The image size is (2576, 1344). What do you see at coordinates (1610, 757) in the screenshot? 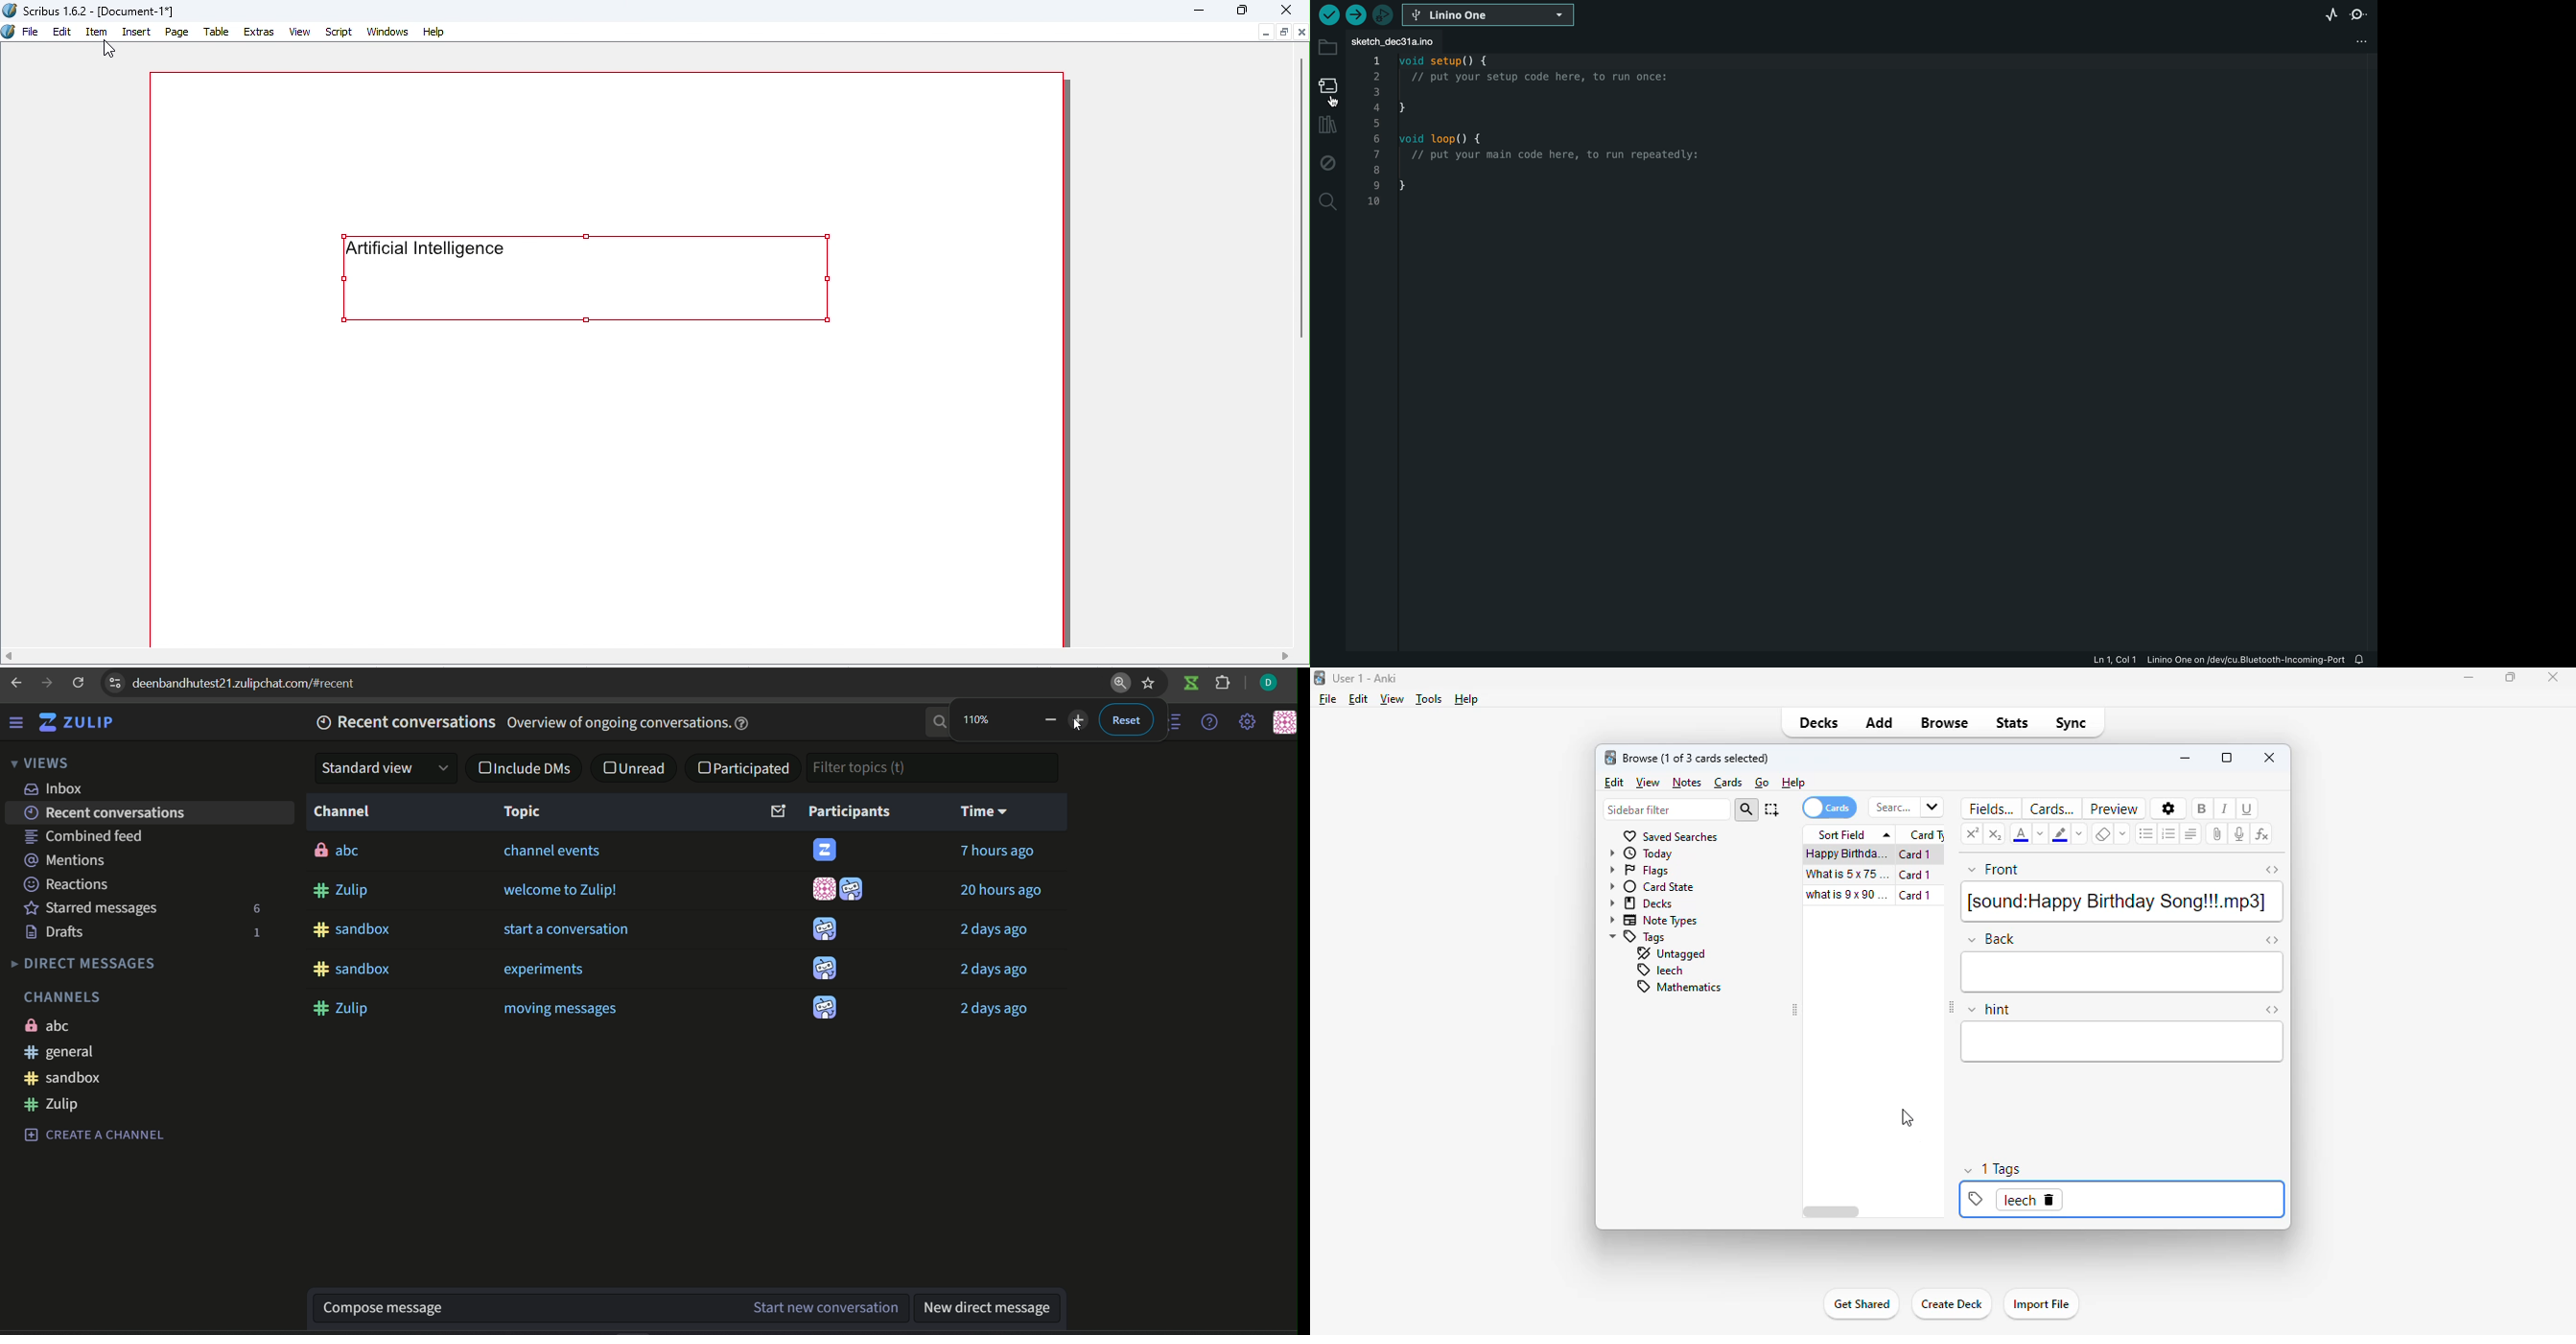
I see `logo` at bounding box center [1610, 757].